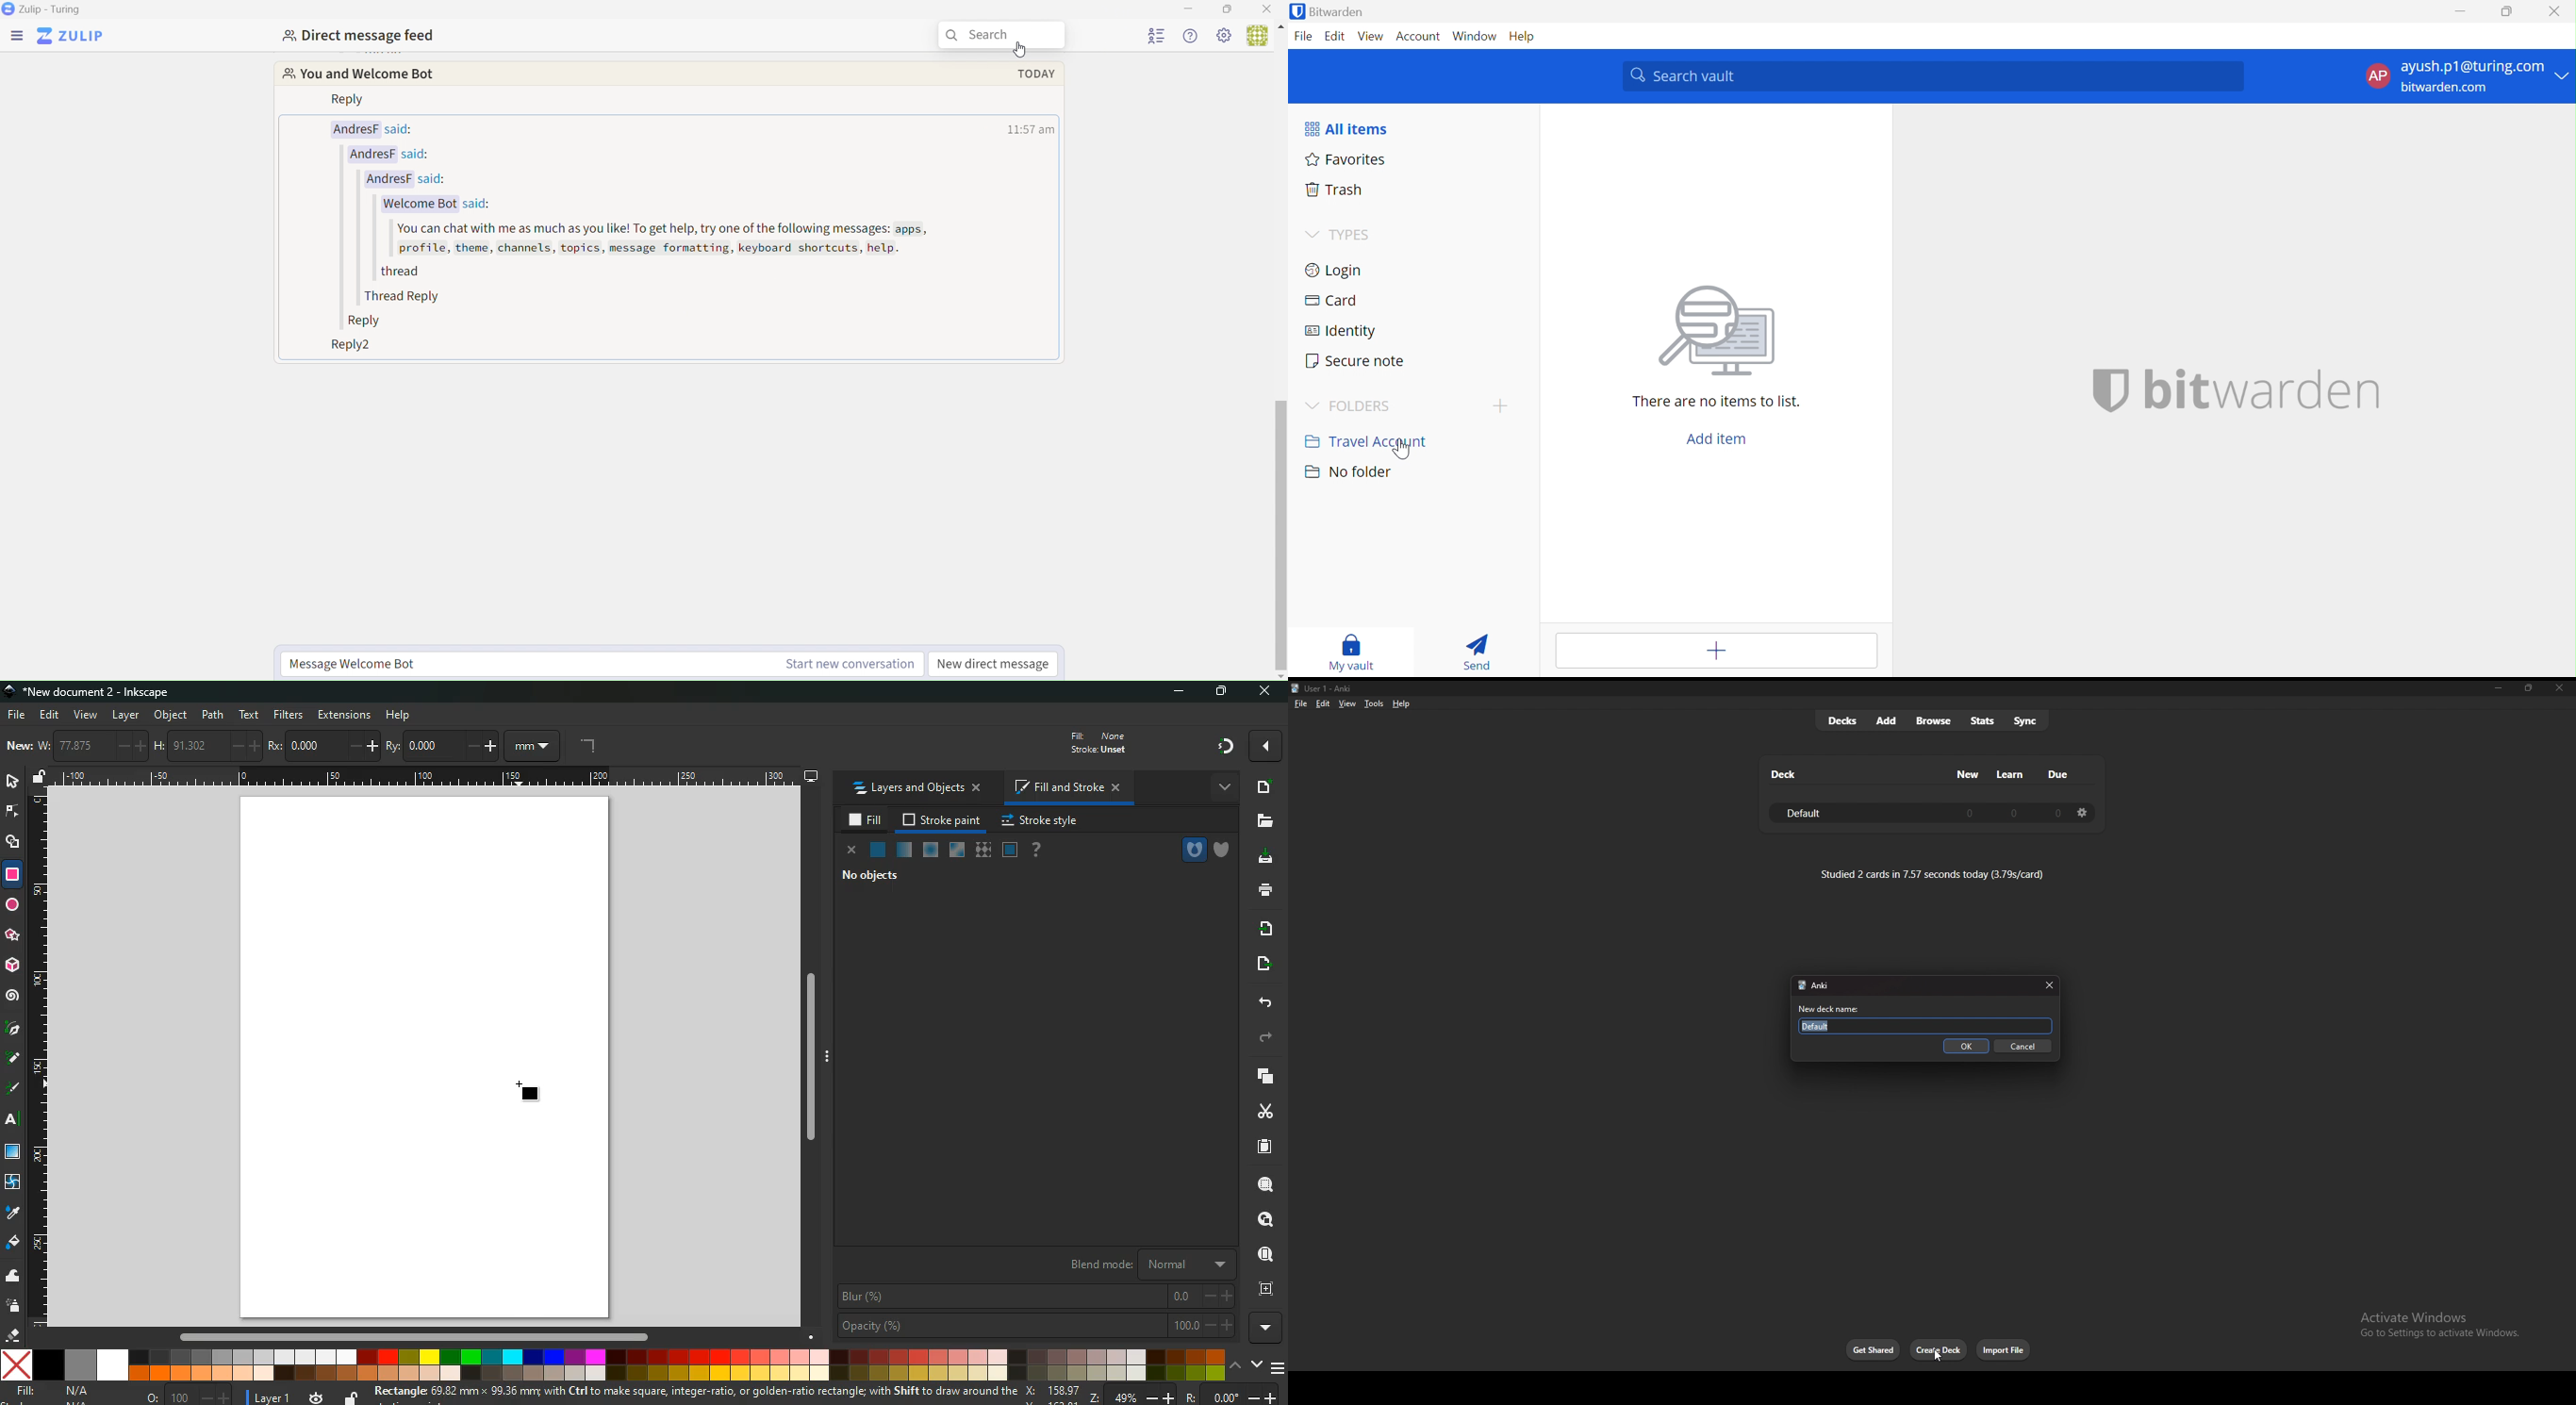  I want to click on help, so click(1037, 851).